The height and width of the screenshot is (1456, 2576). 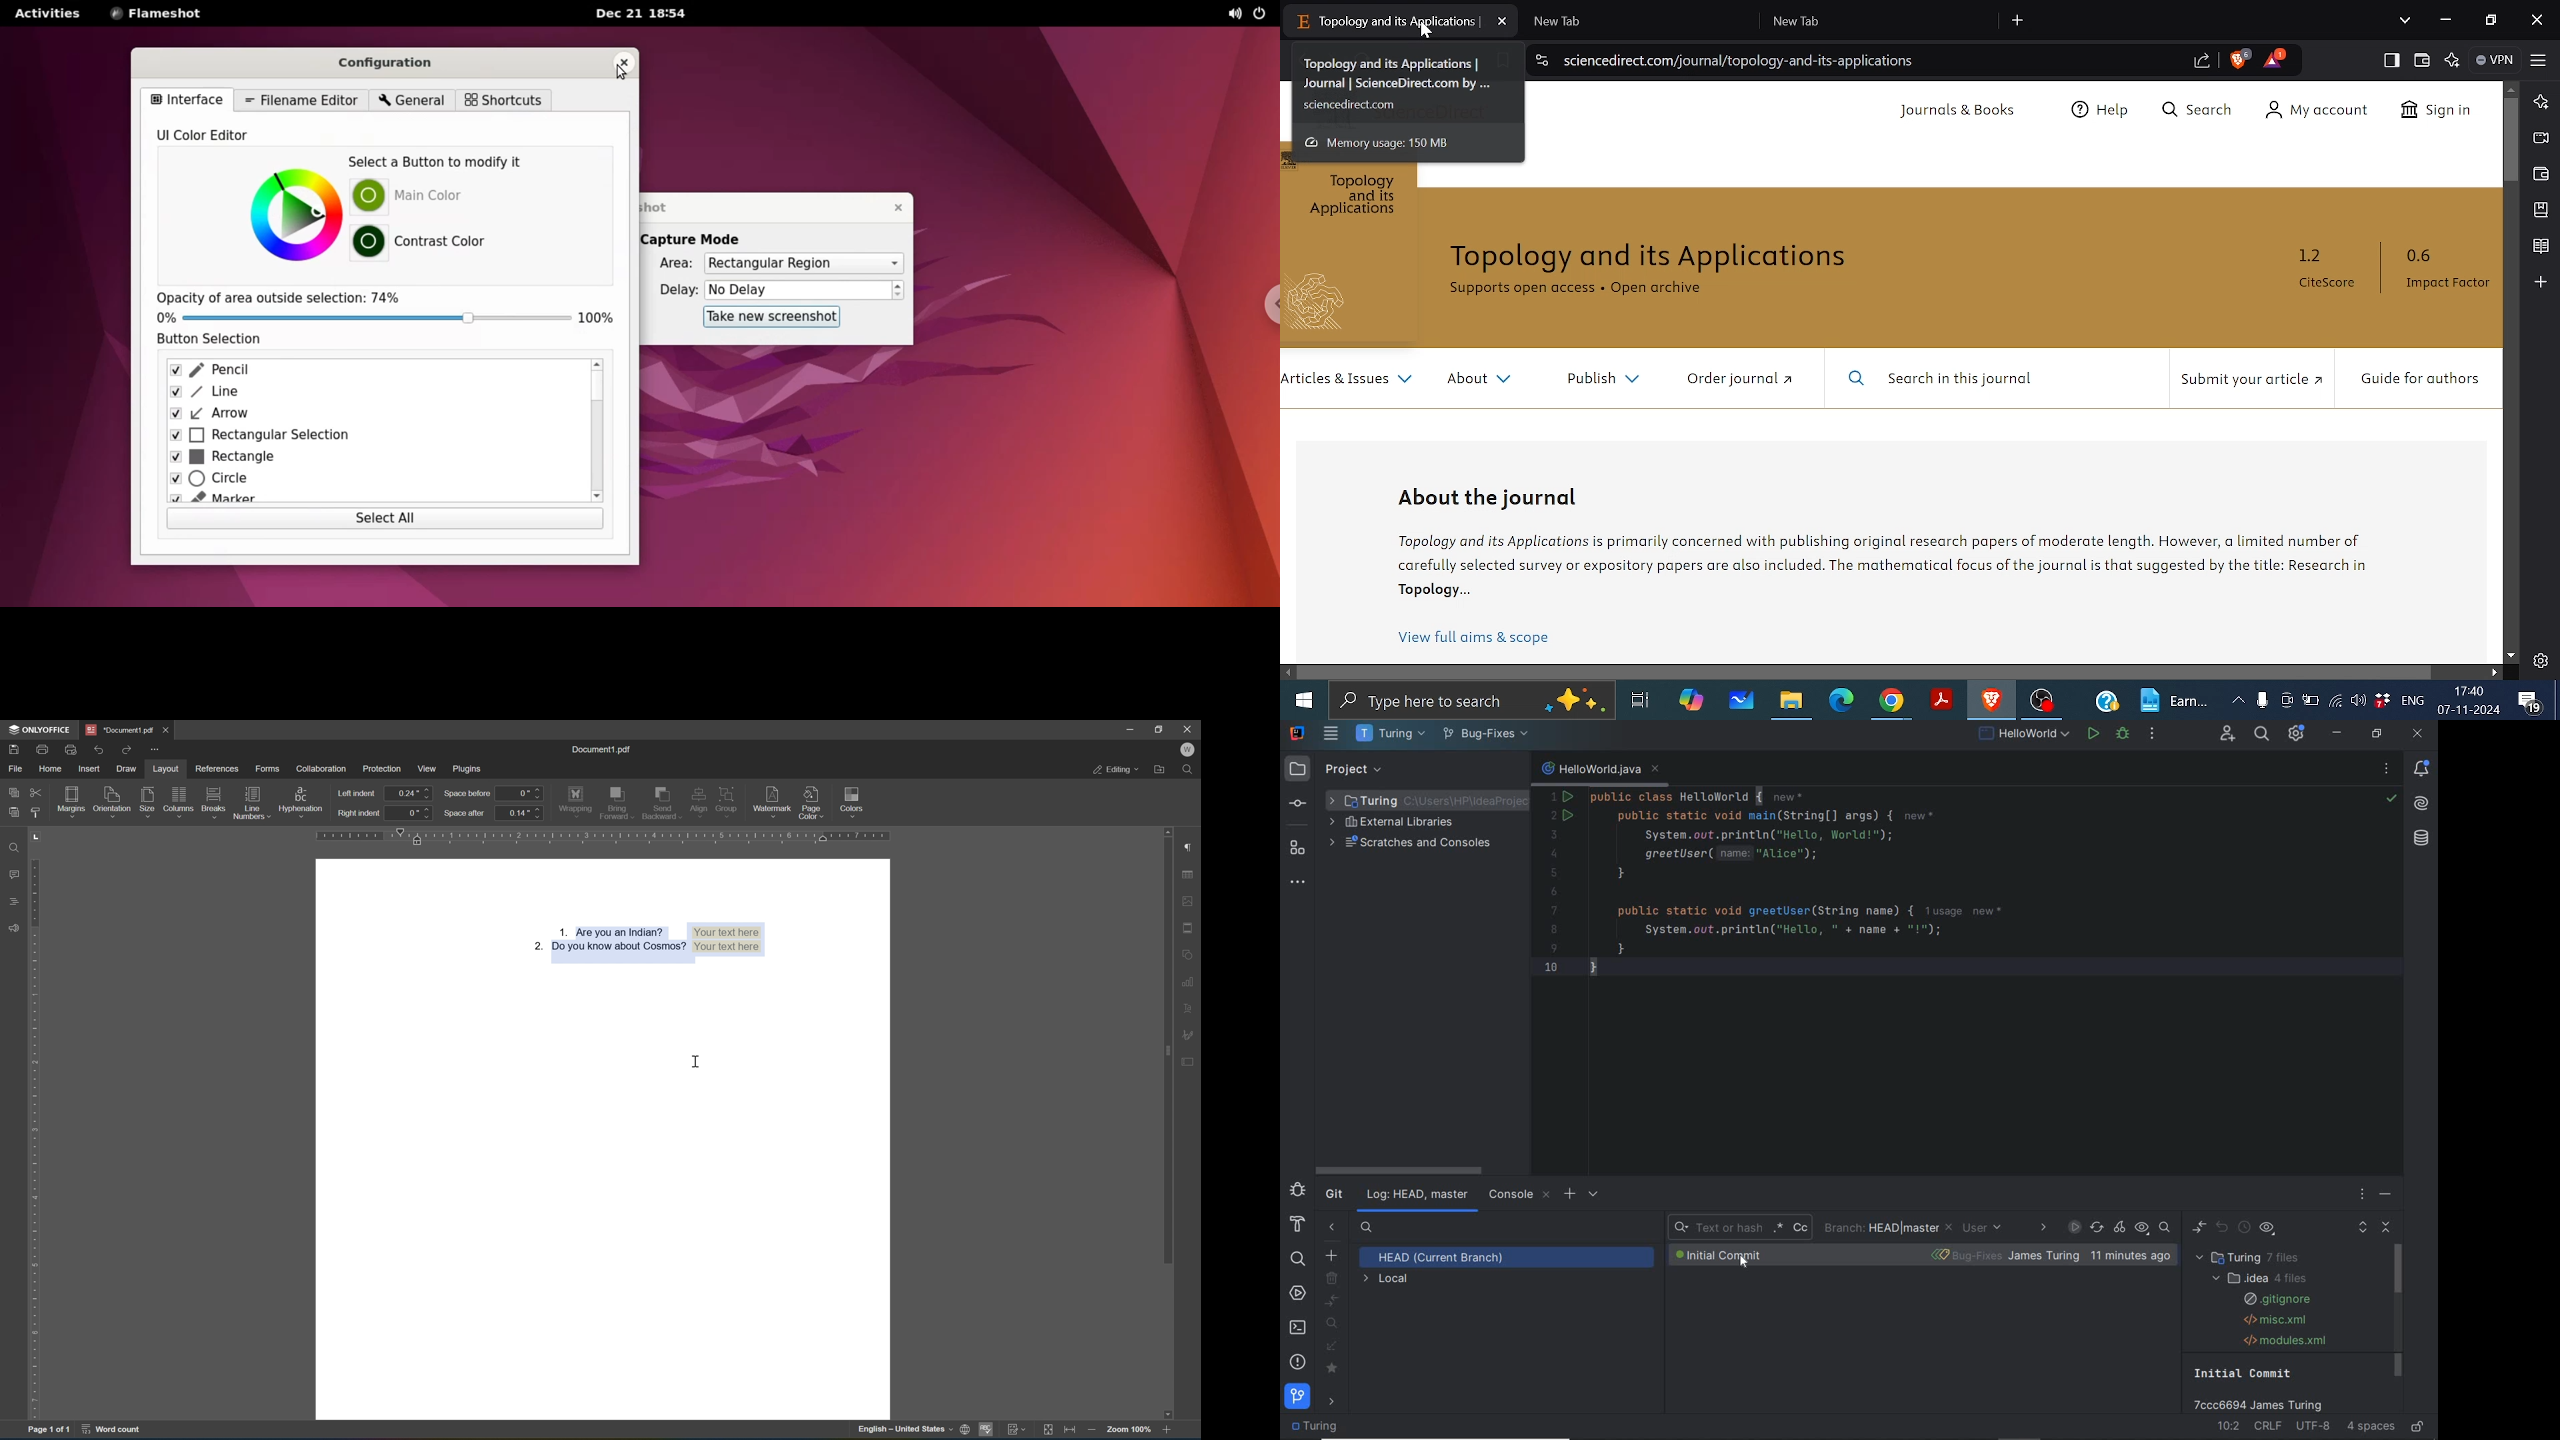 What do you see at coordinates (1326, 302) in the screenshot?
I see `` at bounding box center [1326, 302].